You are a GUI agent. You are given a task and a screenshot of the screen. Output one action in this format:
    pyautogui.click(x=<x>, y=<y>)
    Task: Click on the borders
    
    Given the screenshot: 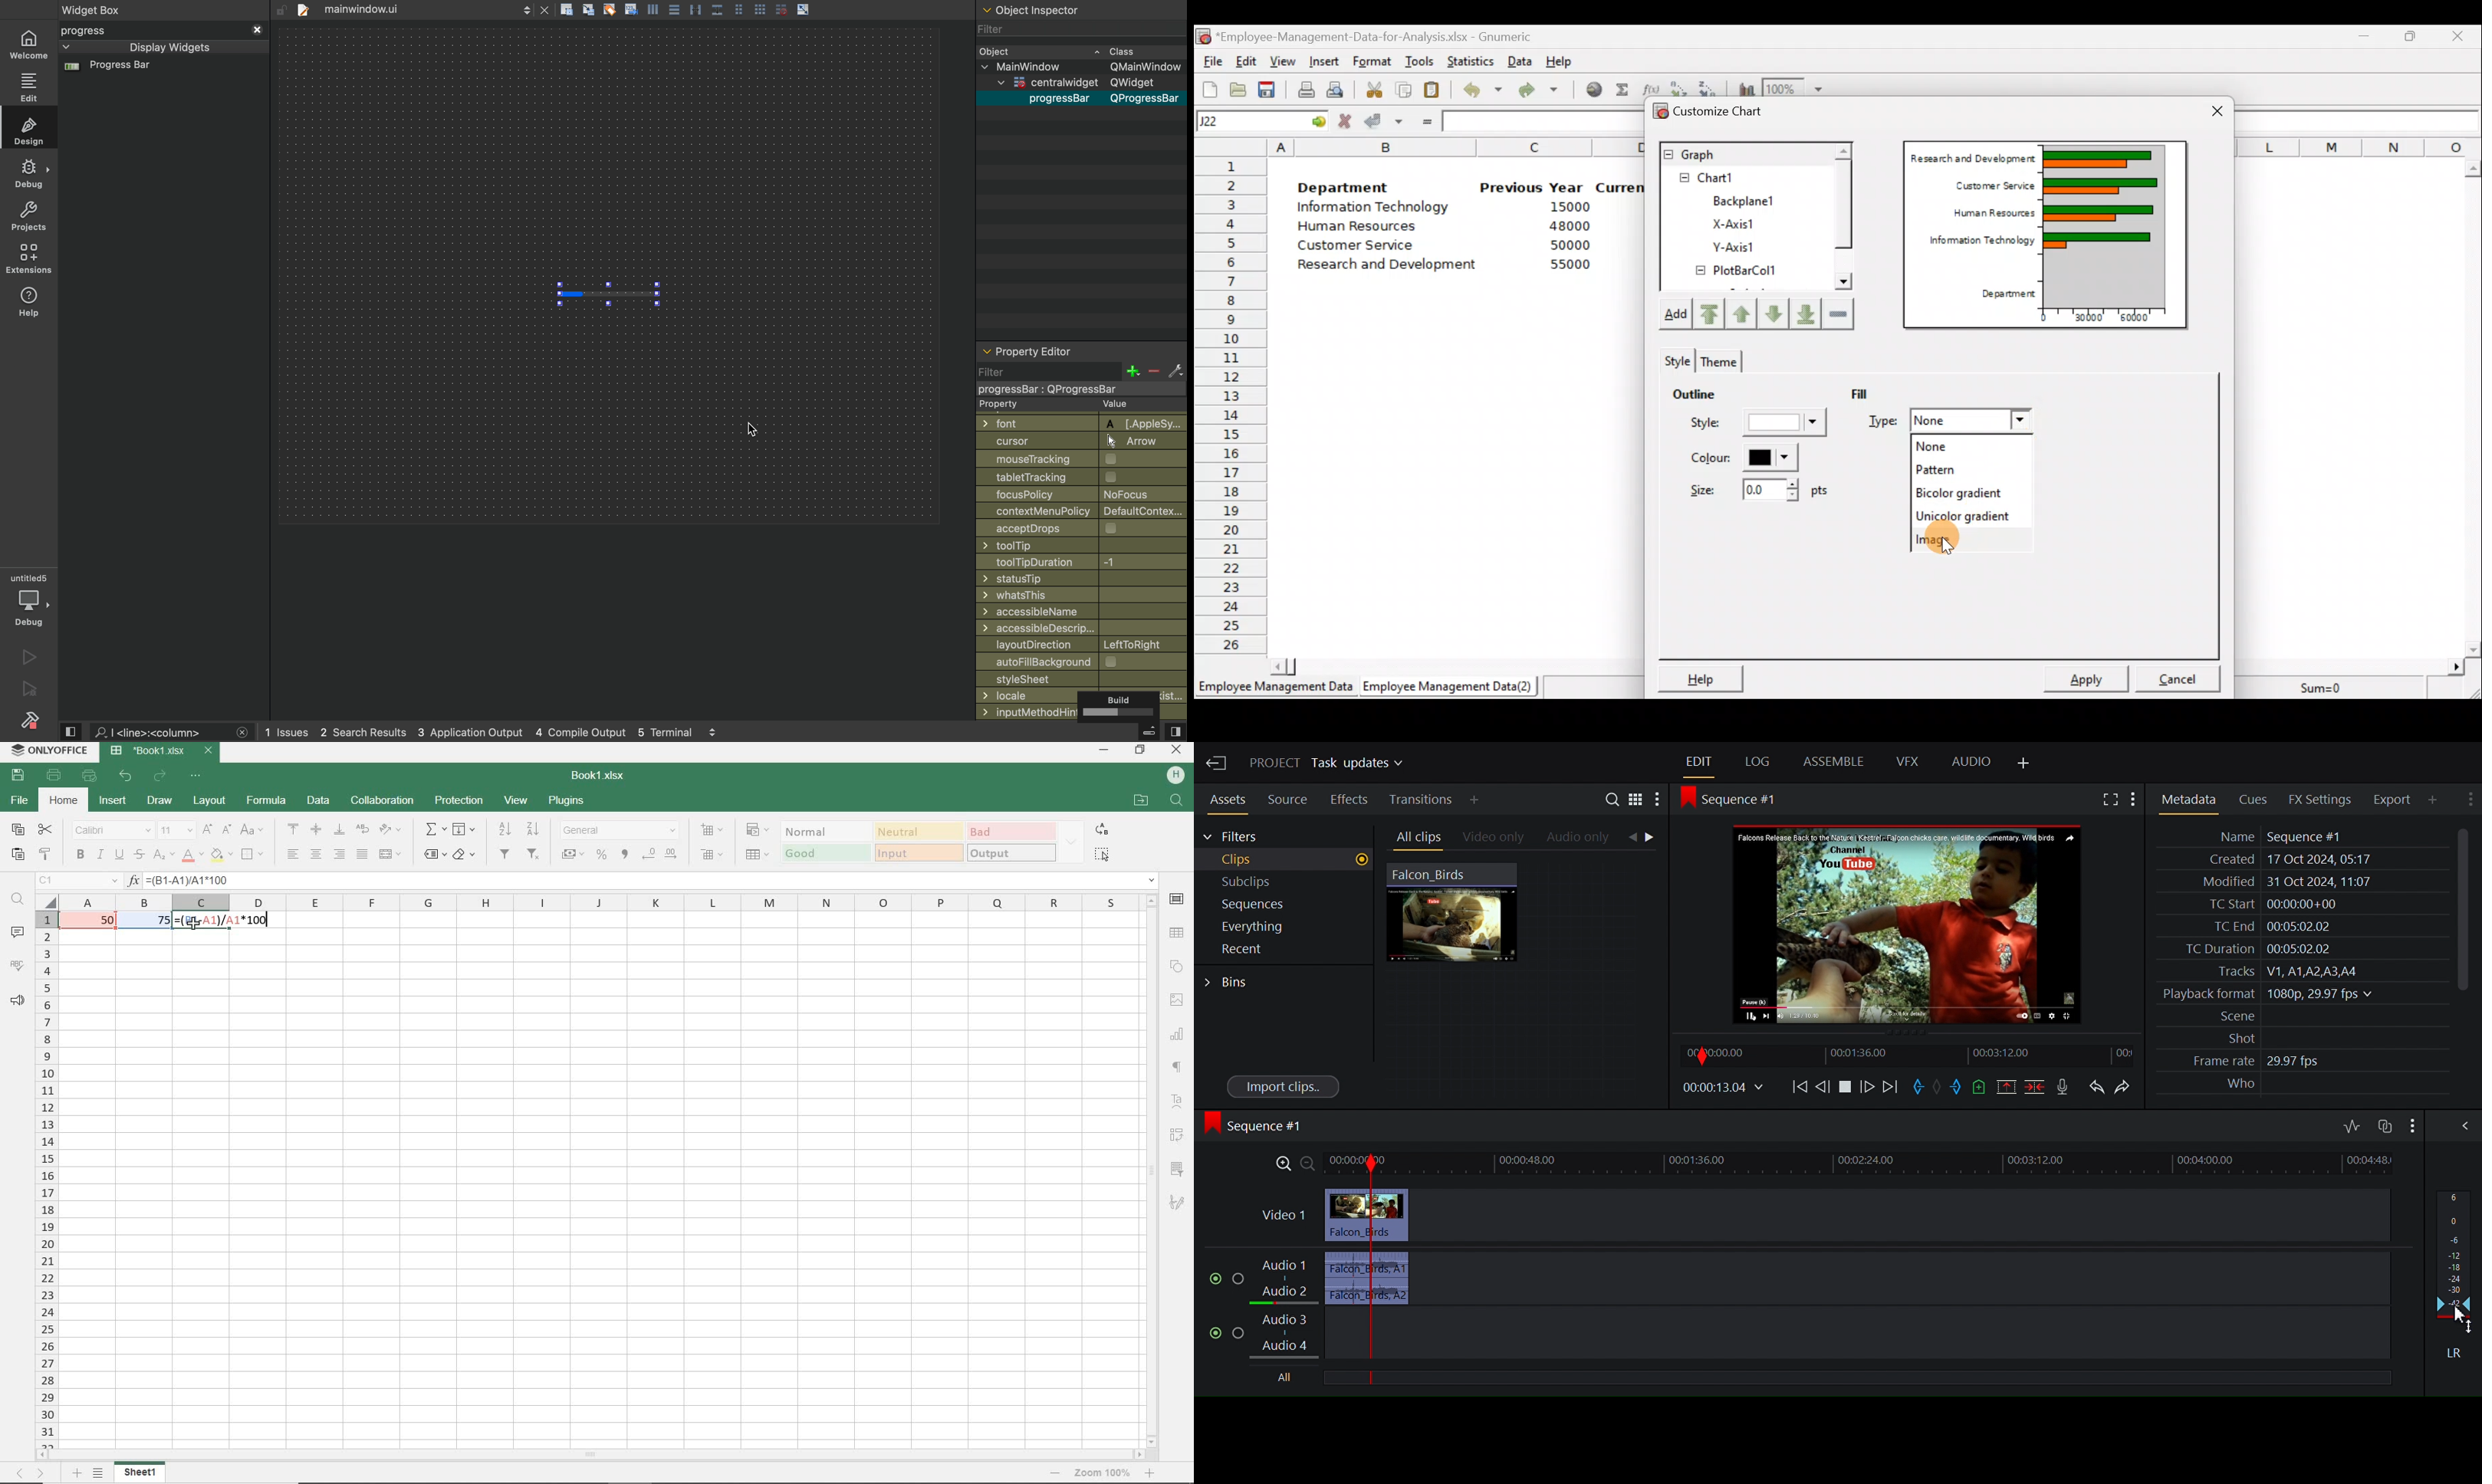 What is the action you would take?
    pyautogui.click(x=254, y=854)
    